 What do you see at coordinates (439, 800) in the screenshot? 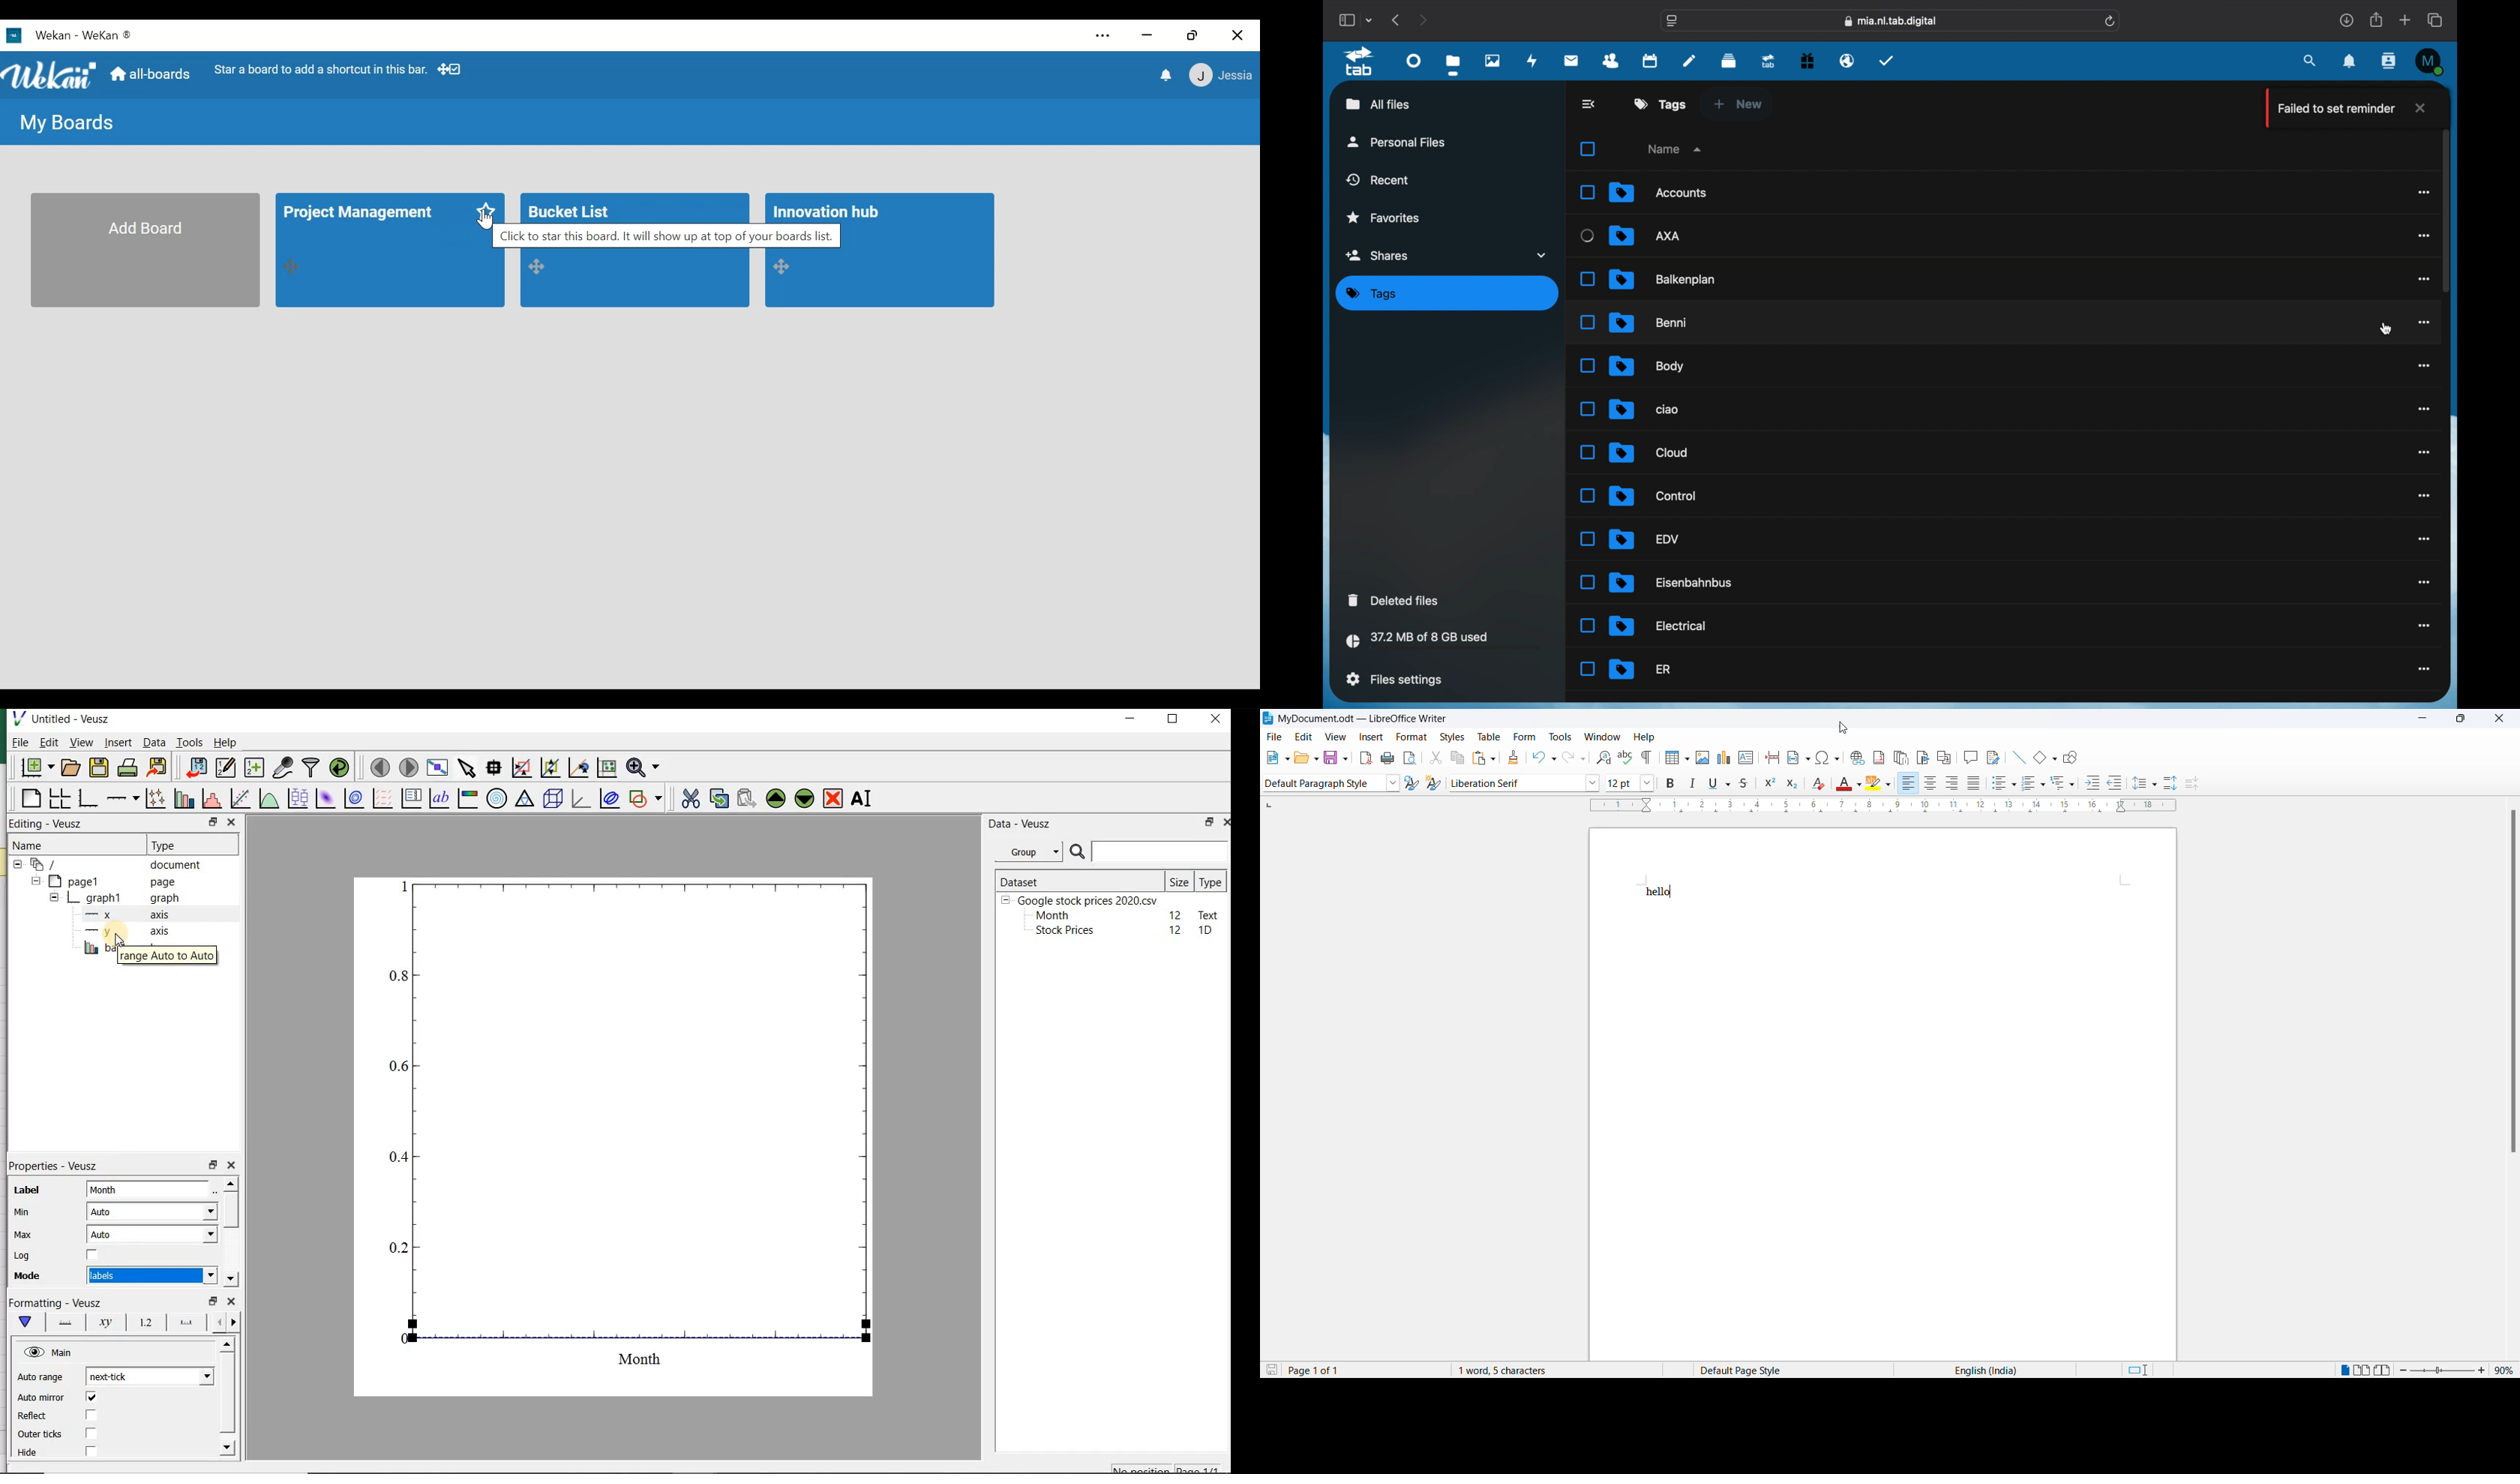
I see `text label` at bounding box center [439, 800].